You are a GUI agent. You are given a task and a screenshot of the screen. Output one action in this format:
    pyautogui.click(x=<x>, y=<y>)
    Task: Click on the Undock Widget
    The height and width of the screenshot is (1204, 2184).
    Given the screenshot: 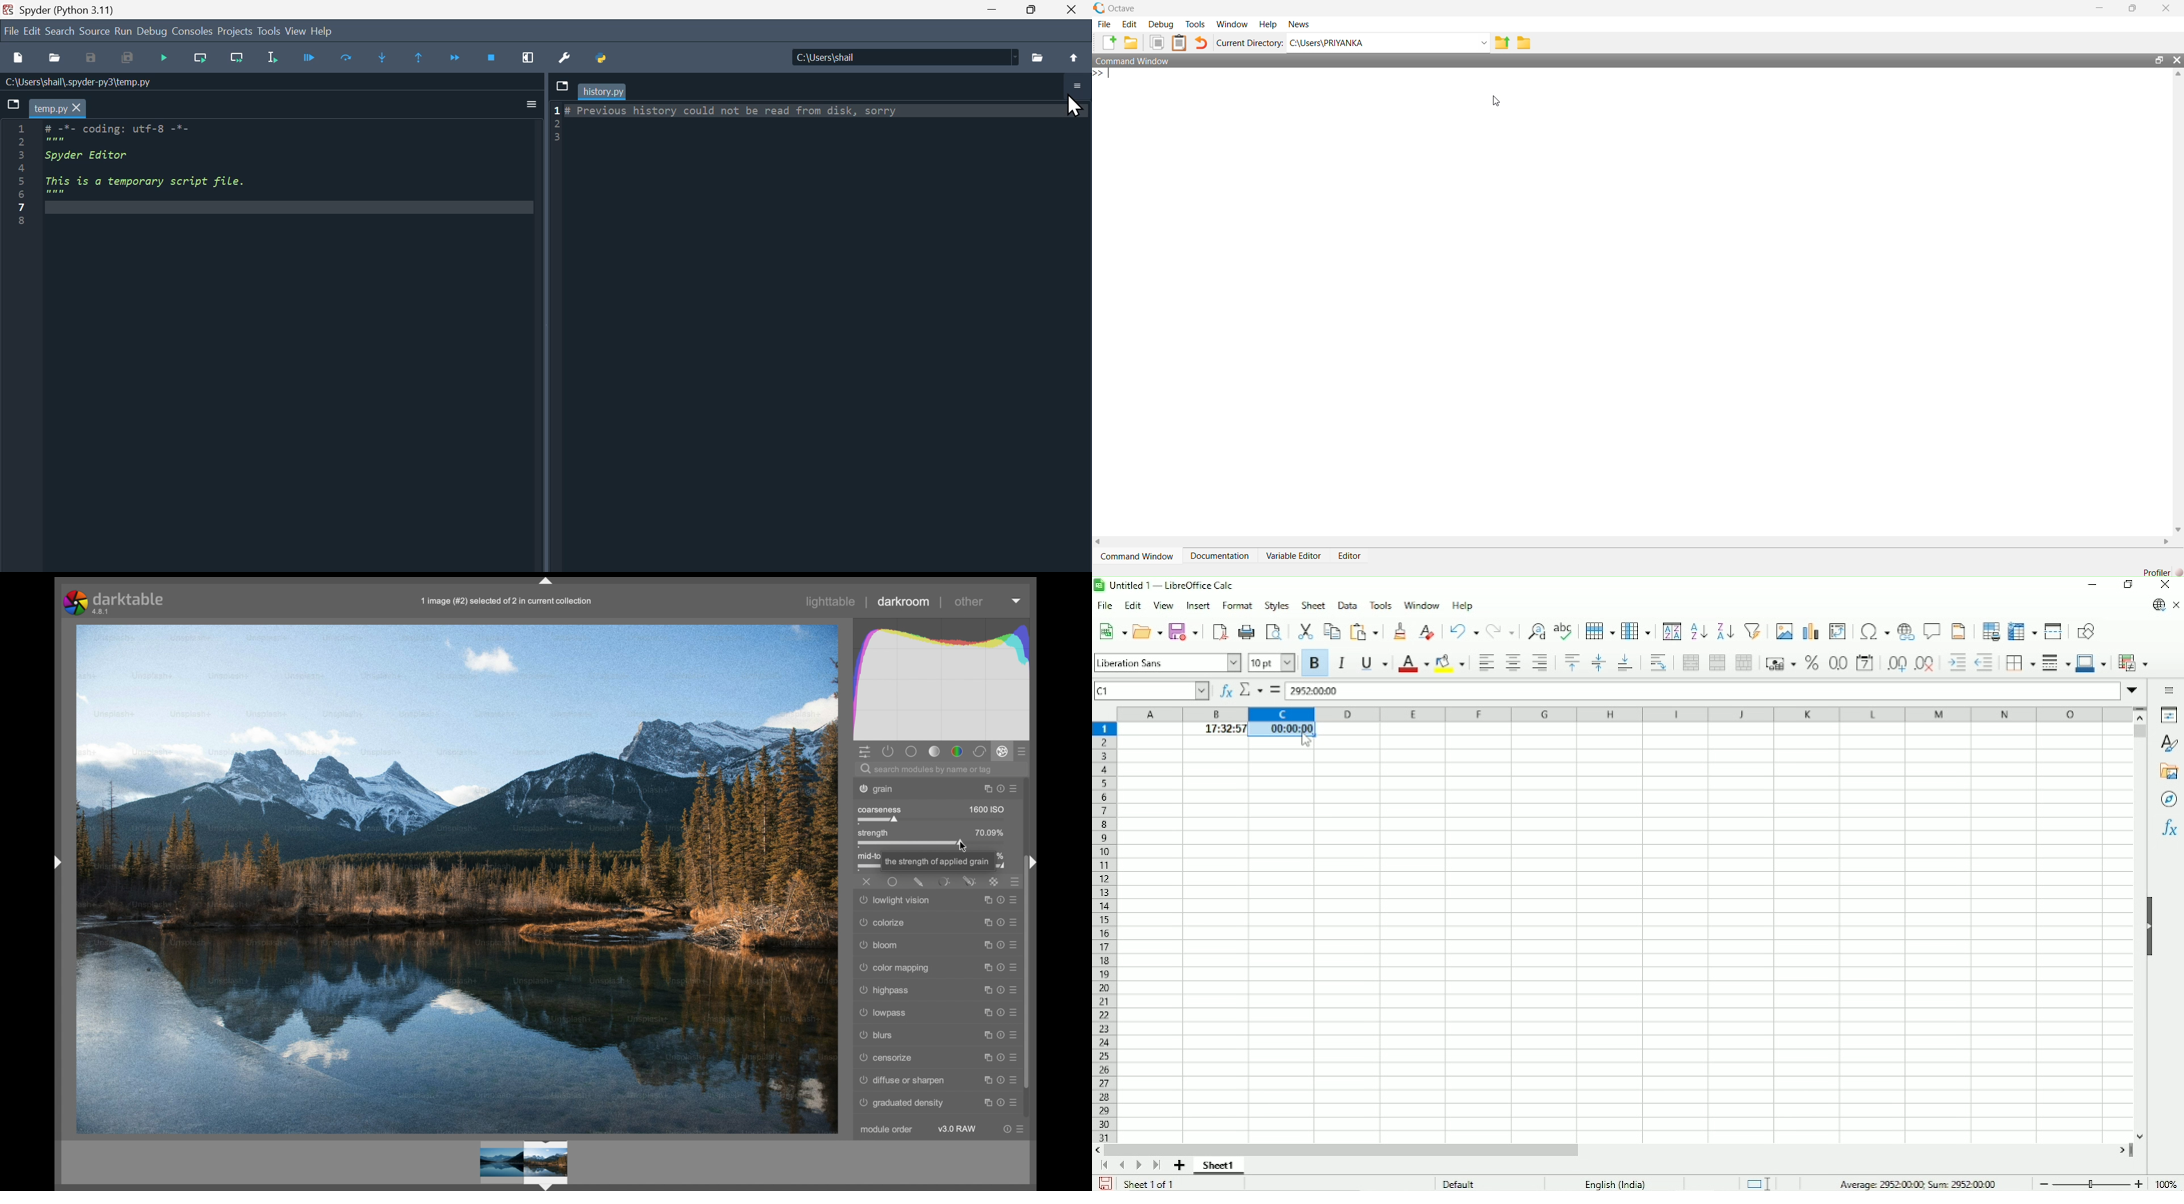 What is the action you would take?
    pyautogui.click(x=2160, y=60)
    